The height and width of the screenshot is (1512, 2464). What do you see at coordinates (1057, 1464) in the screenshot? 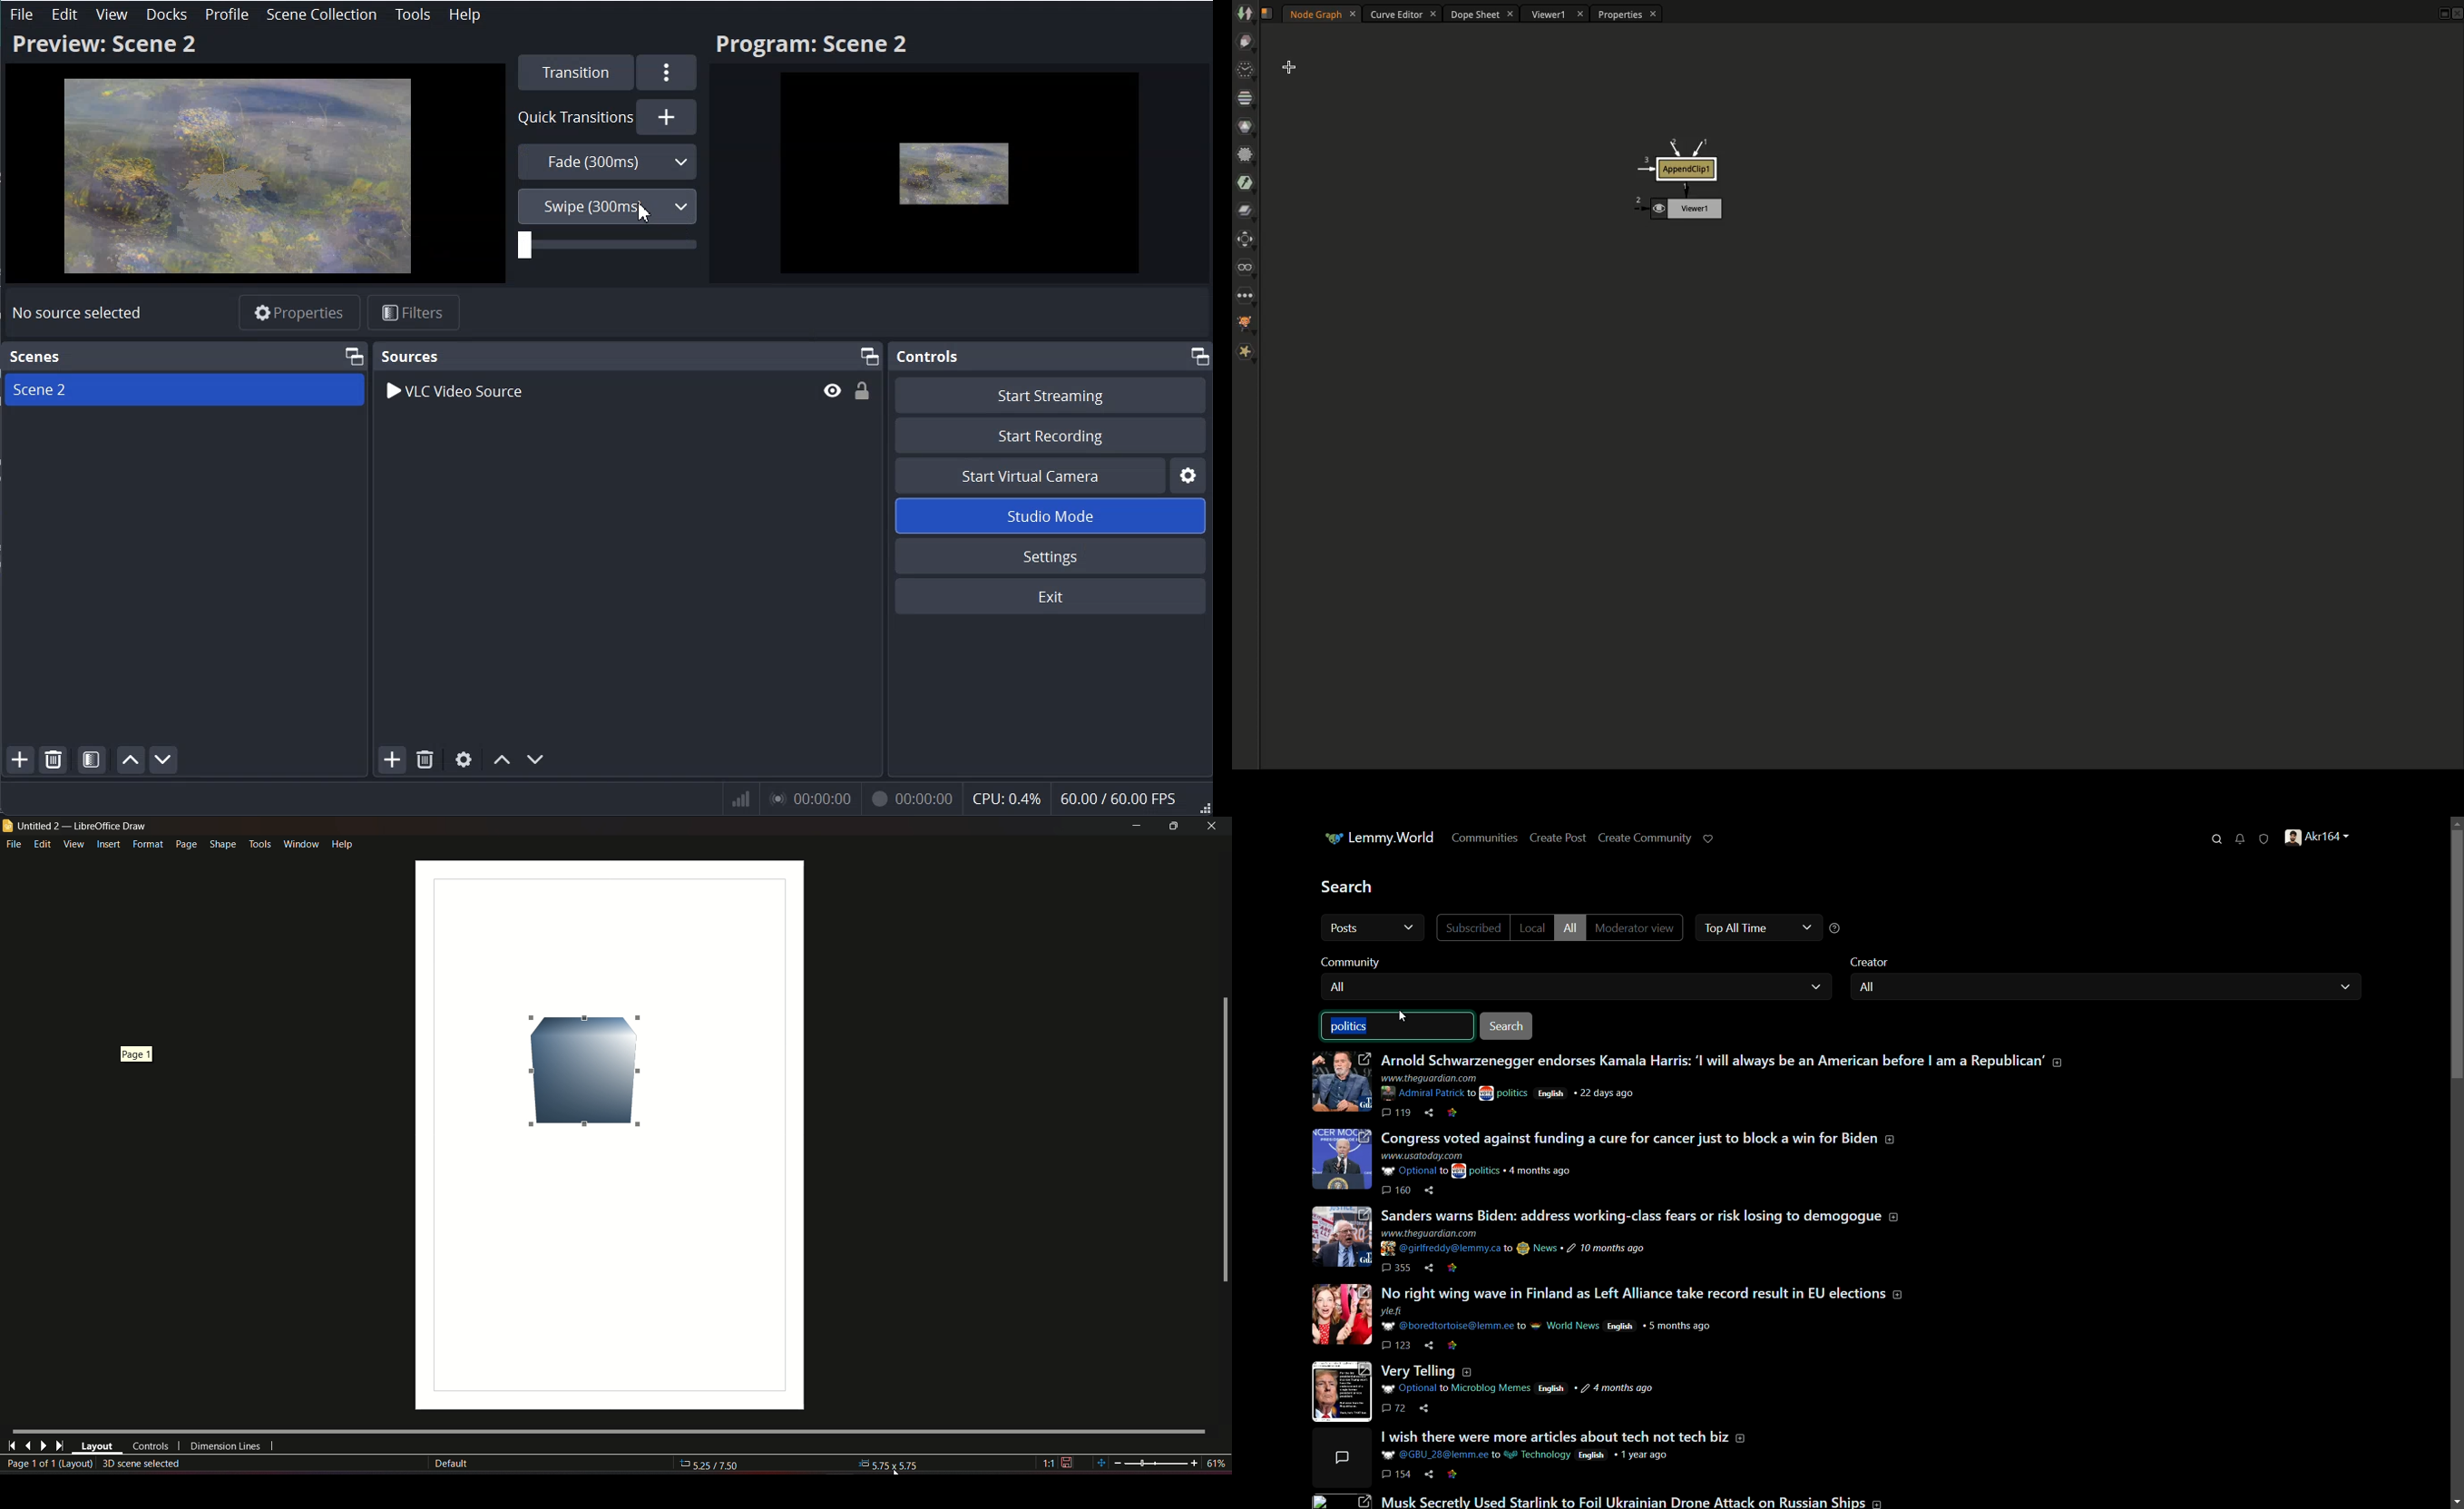
I see `1:1` at bounding box center [1057, 1464].